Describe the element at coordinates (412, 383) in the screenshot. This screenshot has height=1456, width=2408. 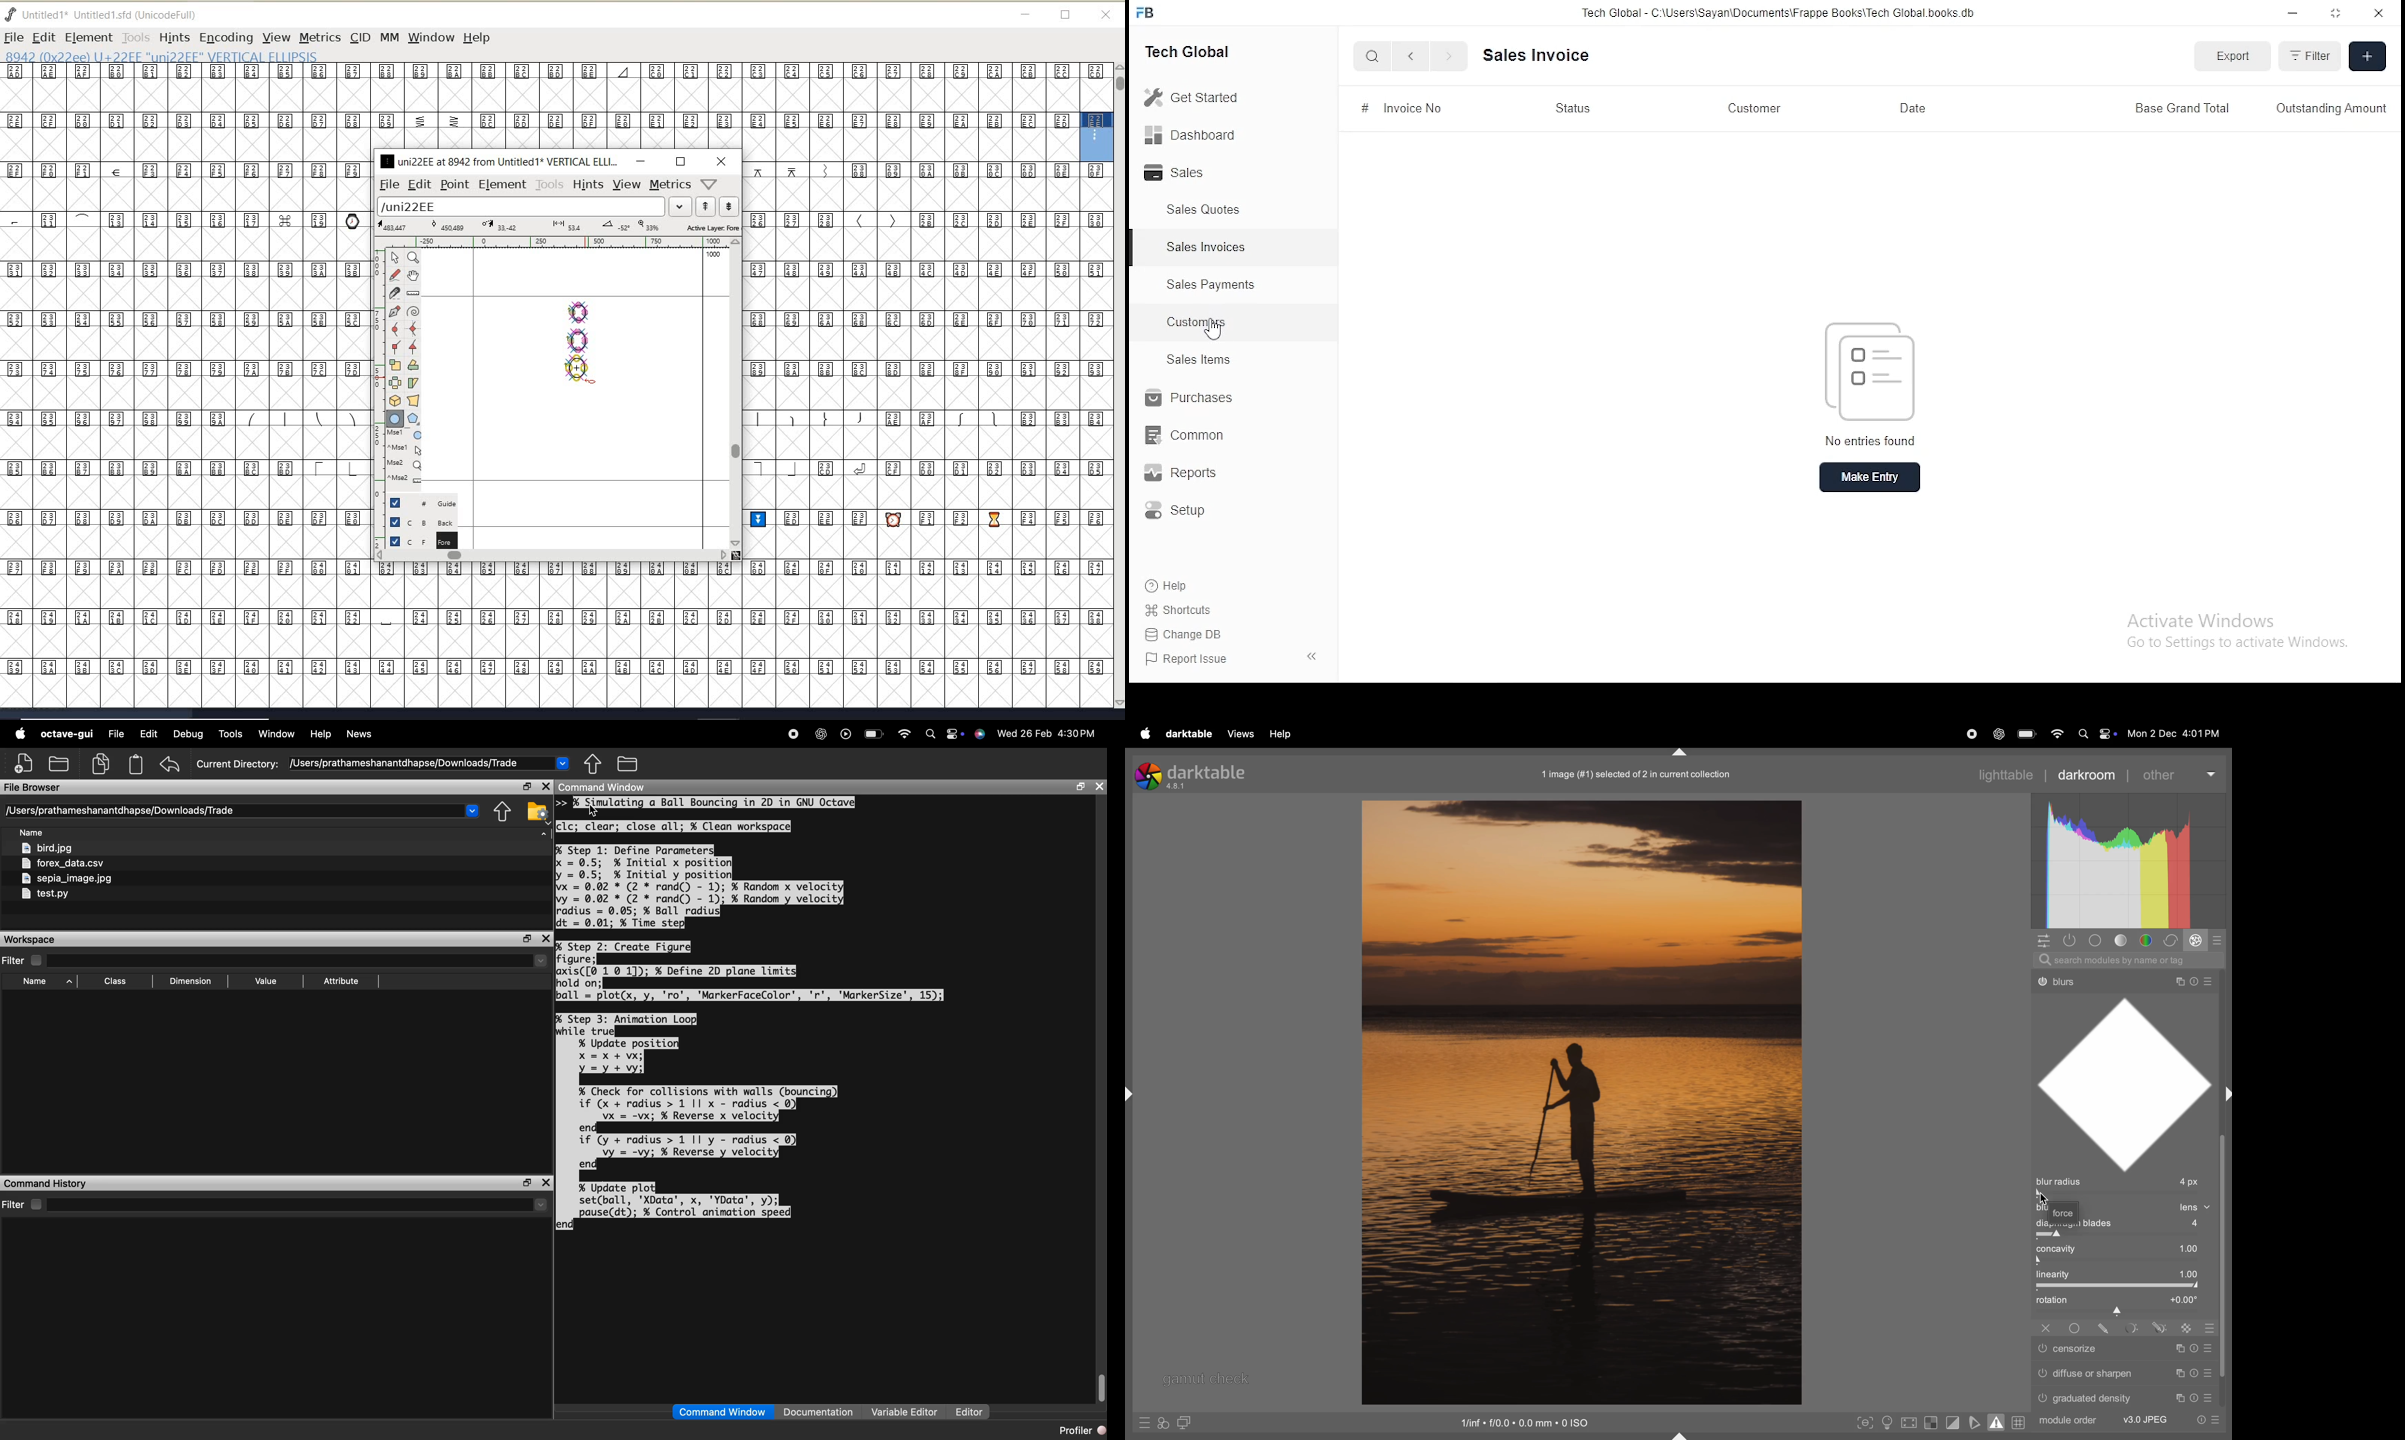
I see `skew the selection` at that location.